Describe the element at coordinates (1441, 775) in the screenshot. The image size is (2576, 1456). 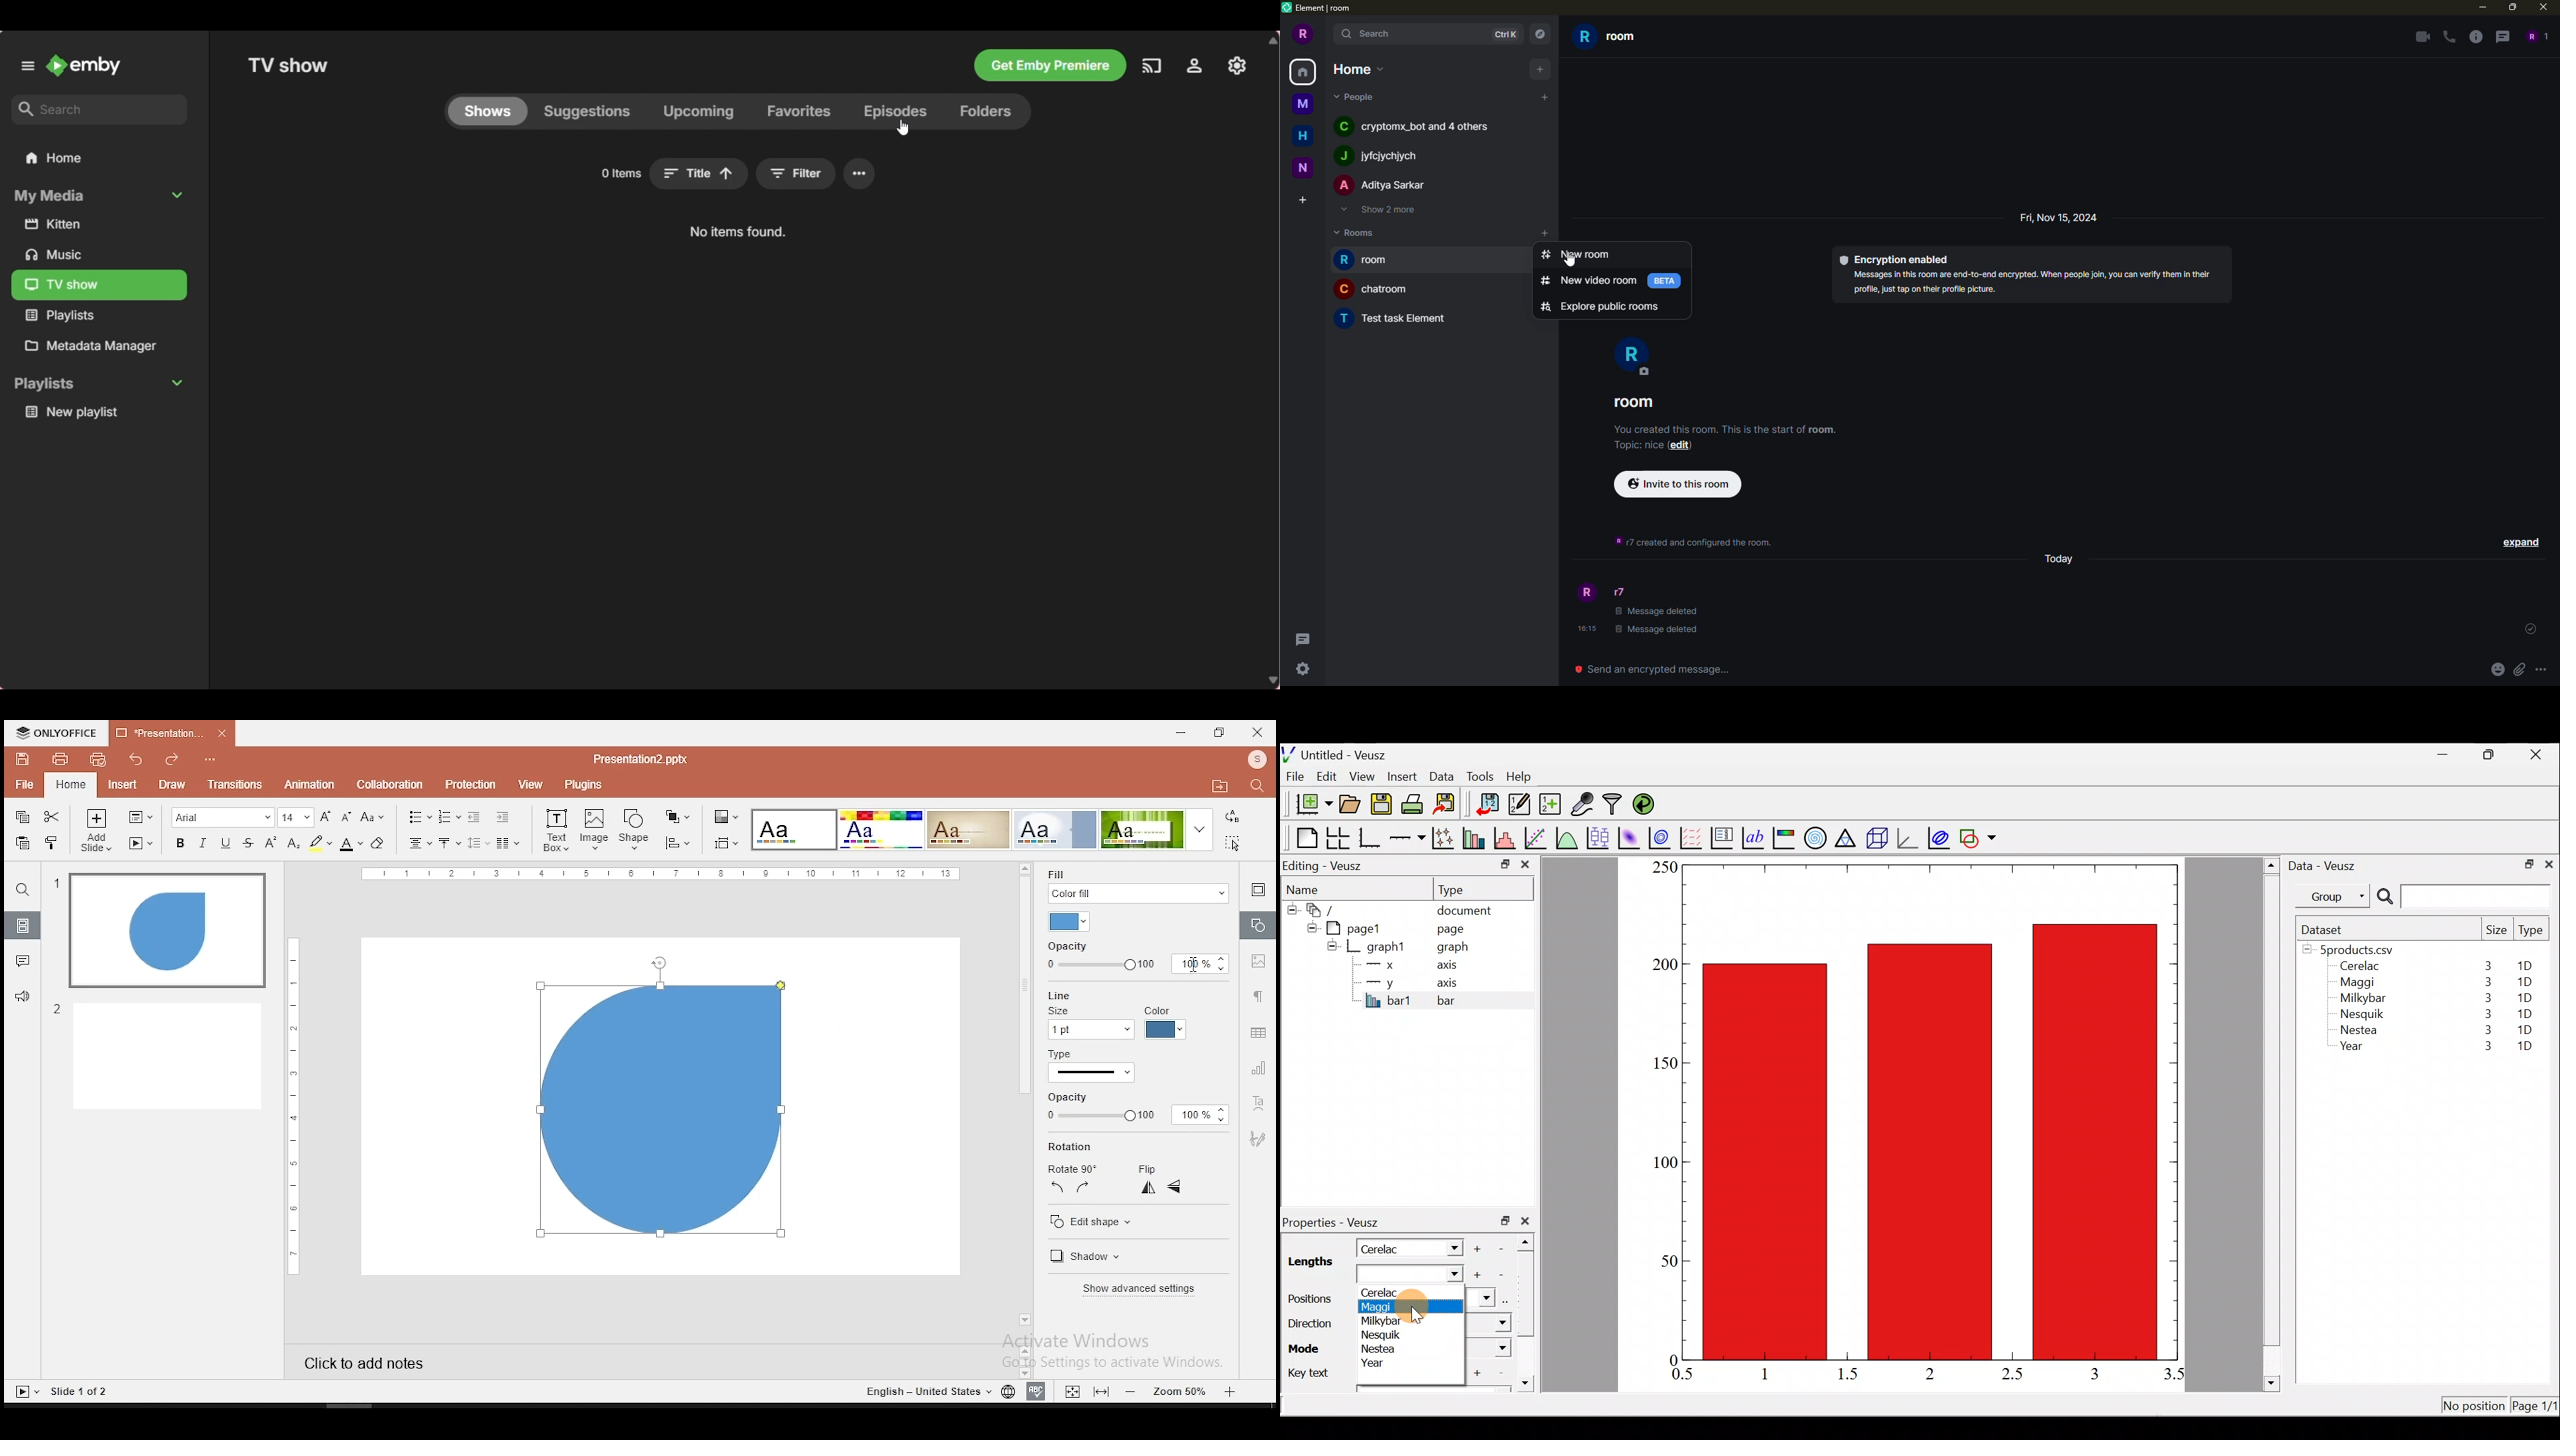
I see `Data` at that location.